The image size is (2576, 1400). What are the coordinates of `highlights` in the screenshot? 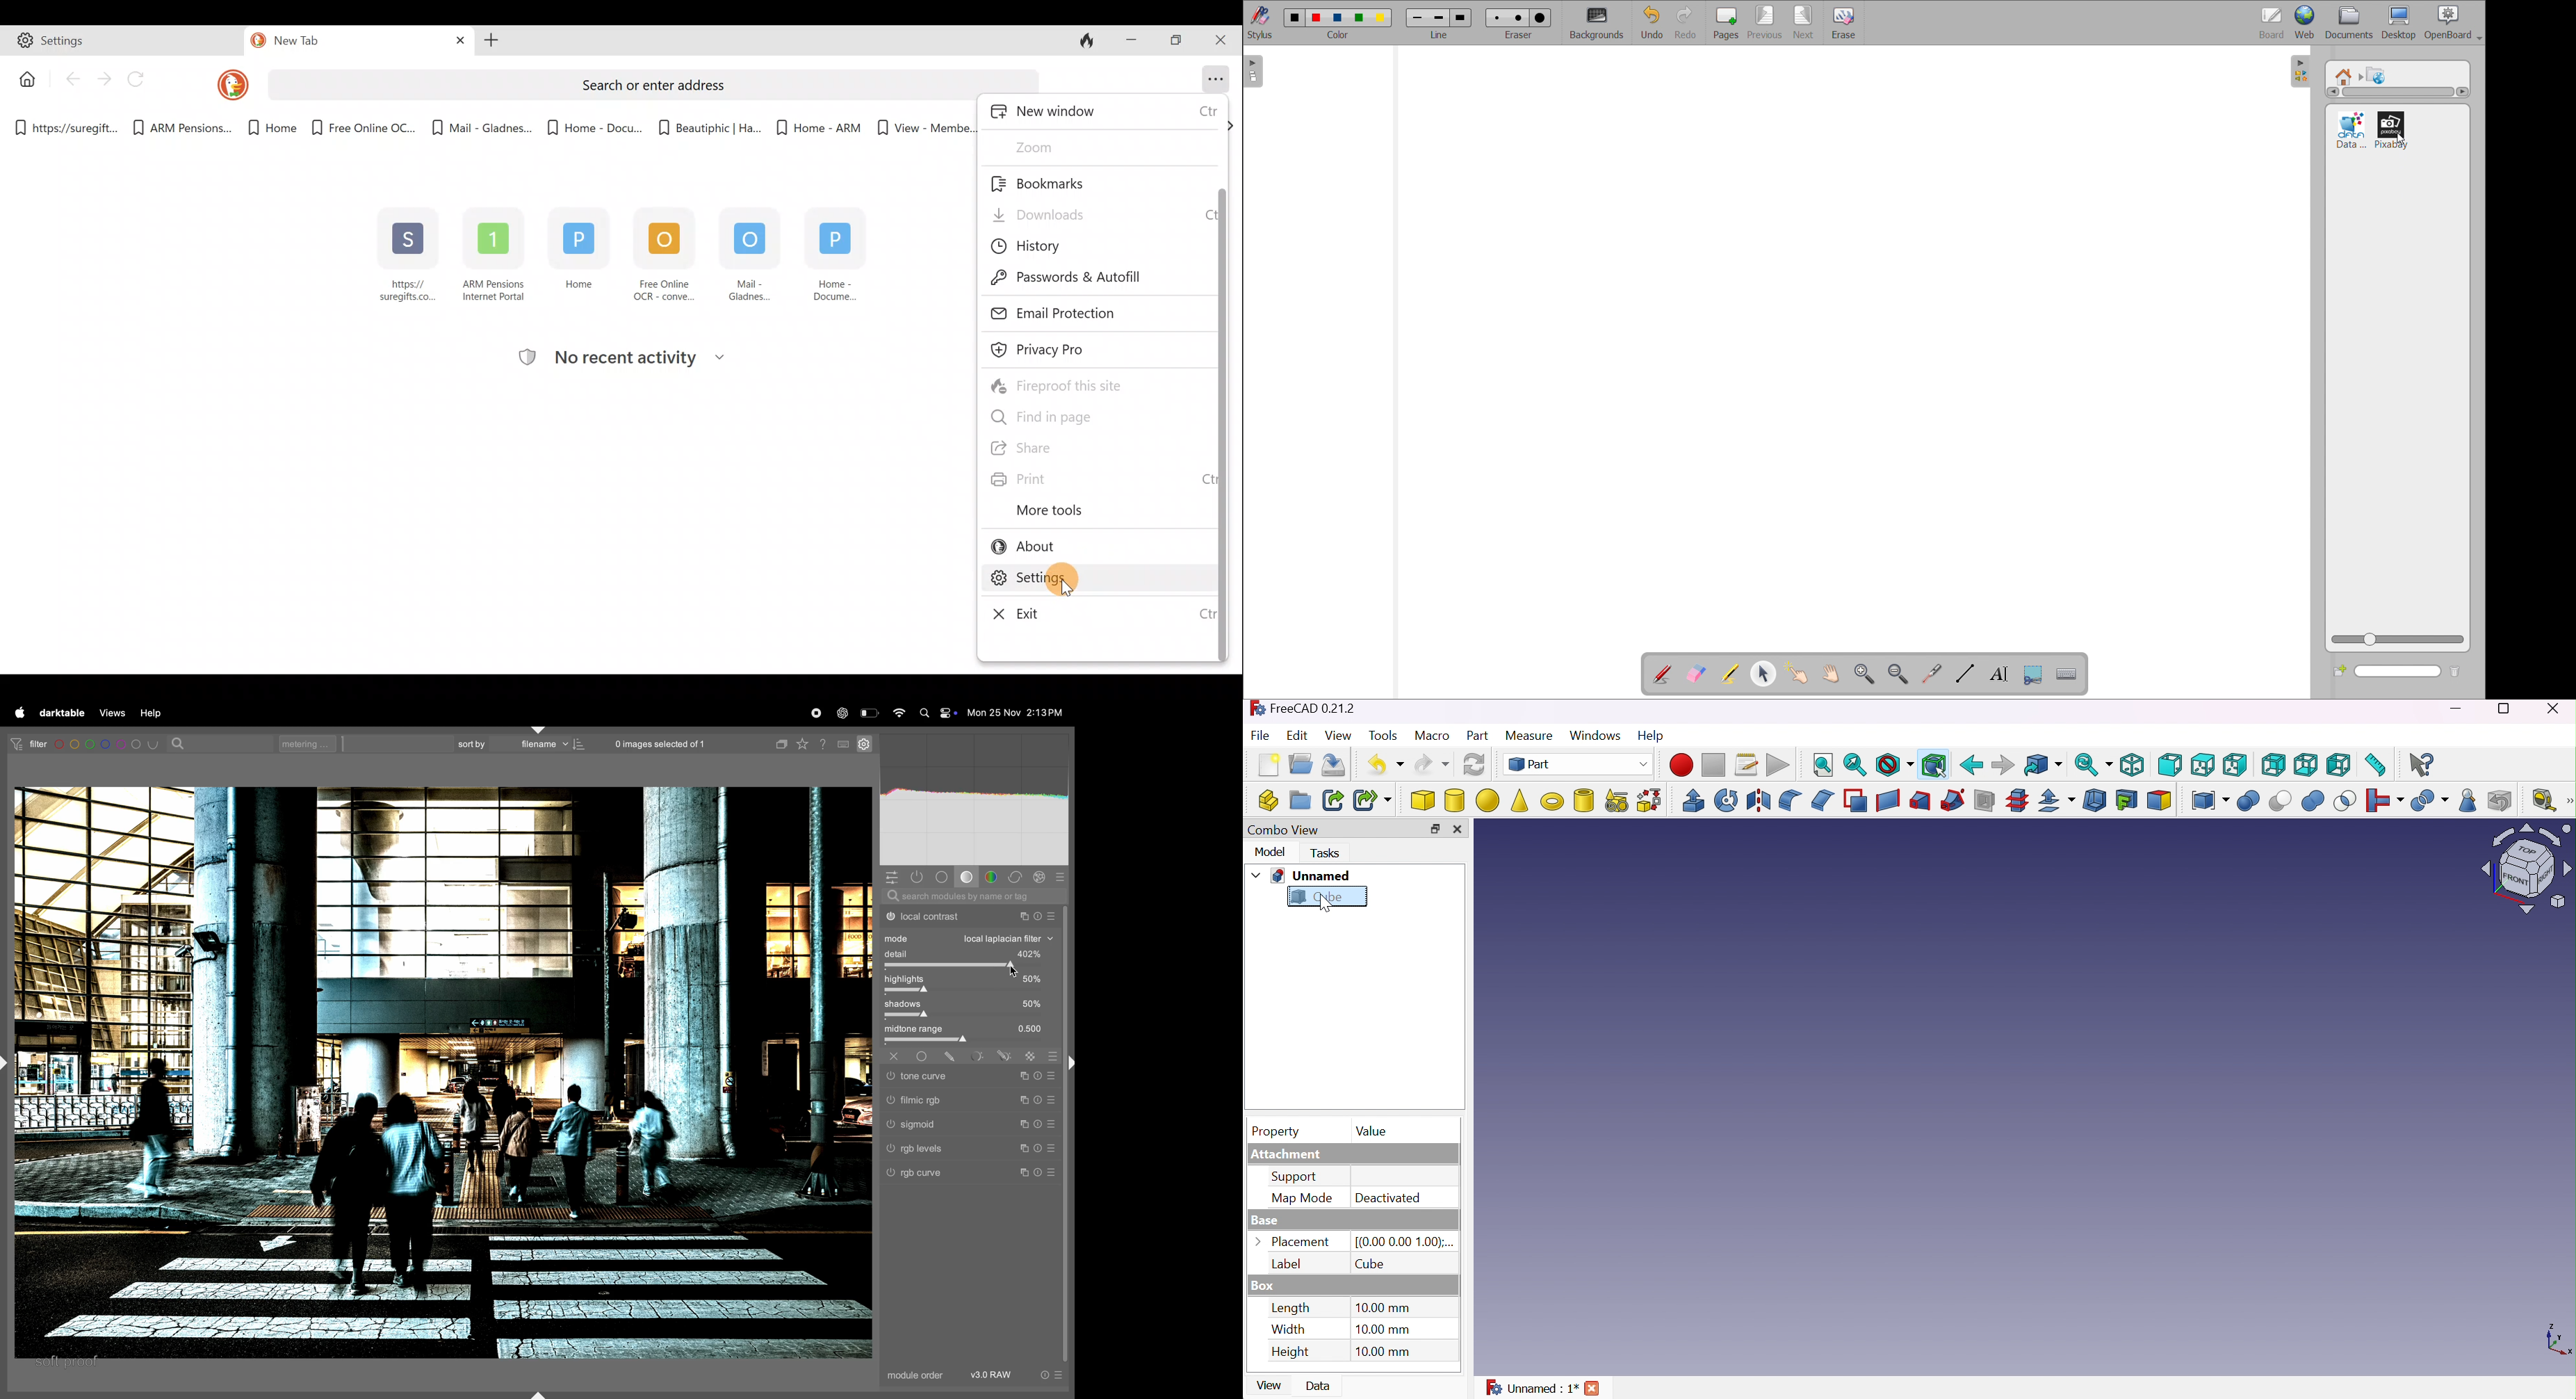 It's located at (969, 980).